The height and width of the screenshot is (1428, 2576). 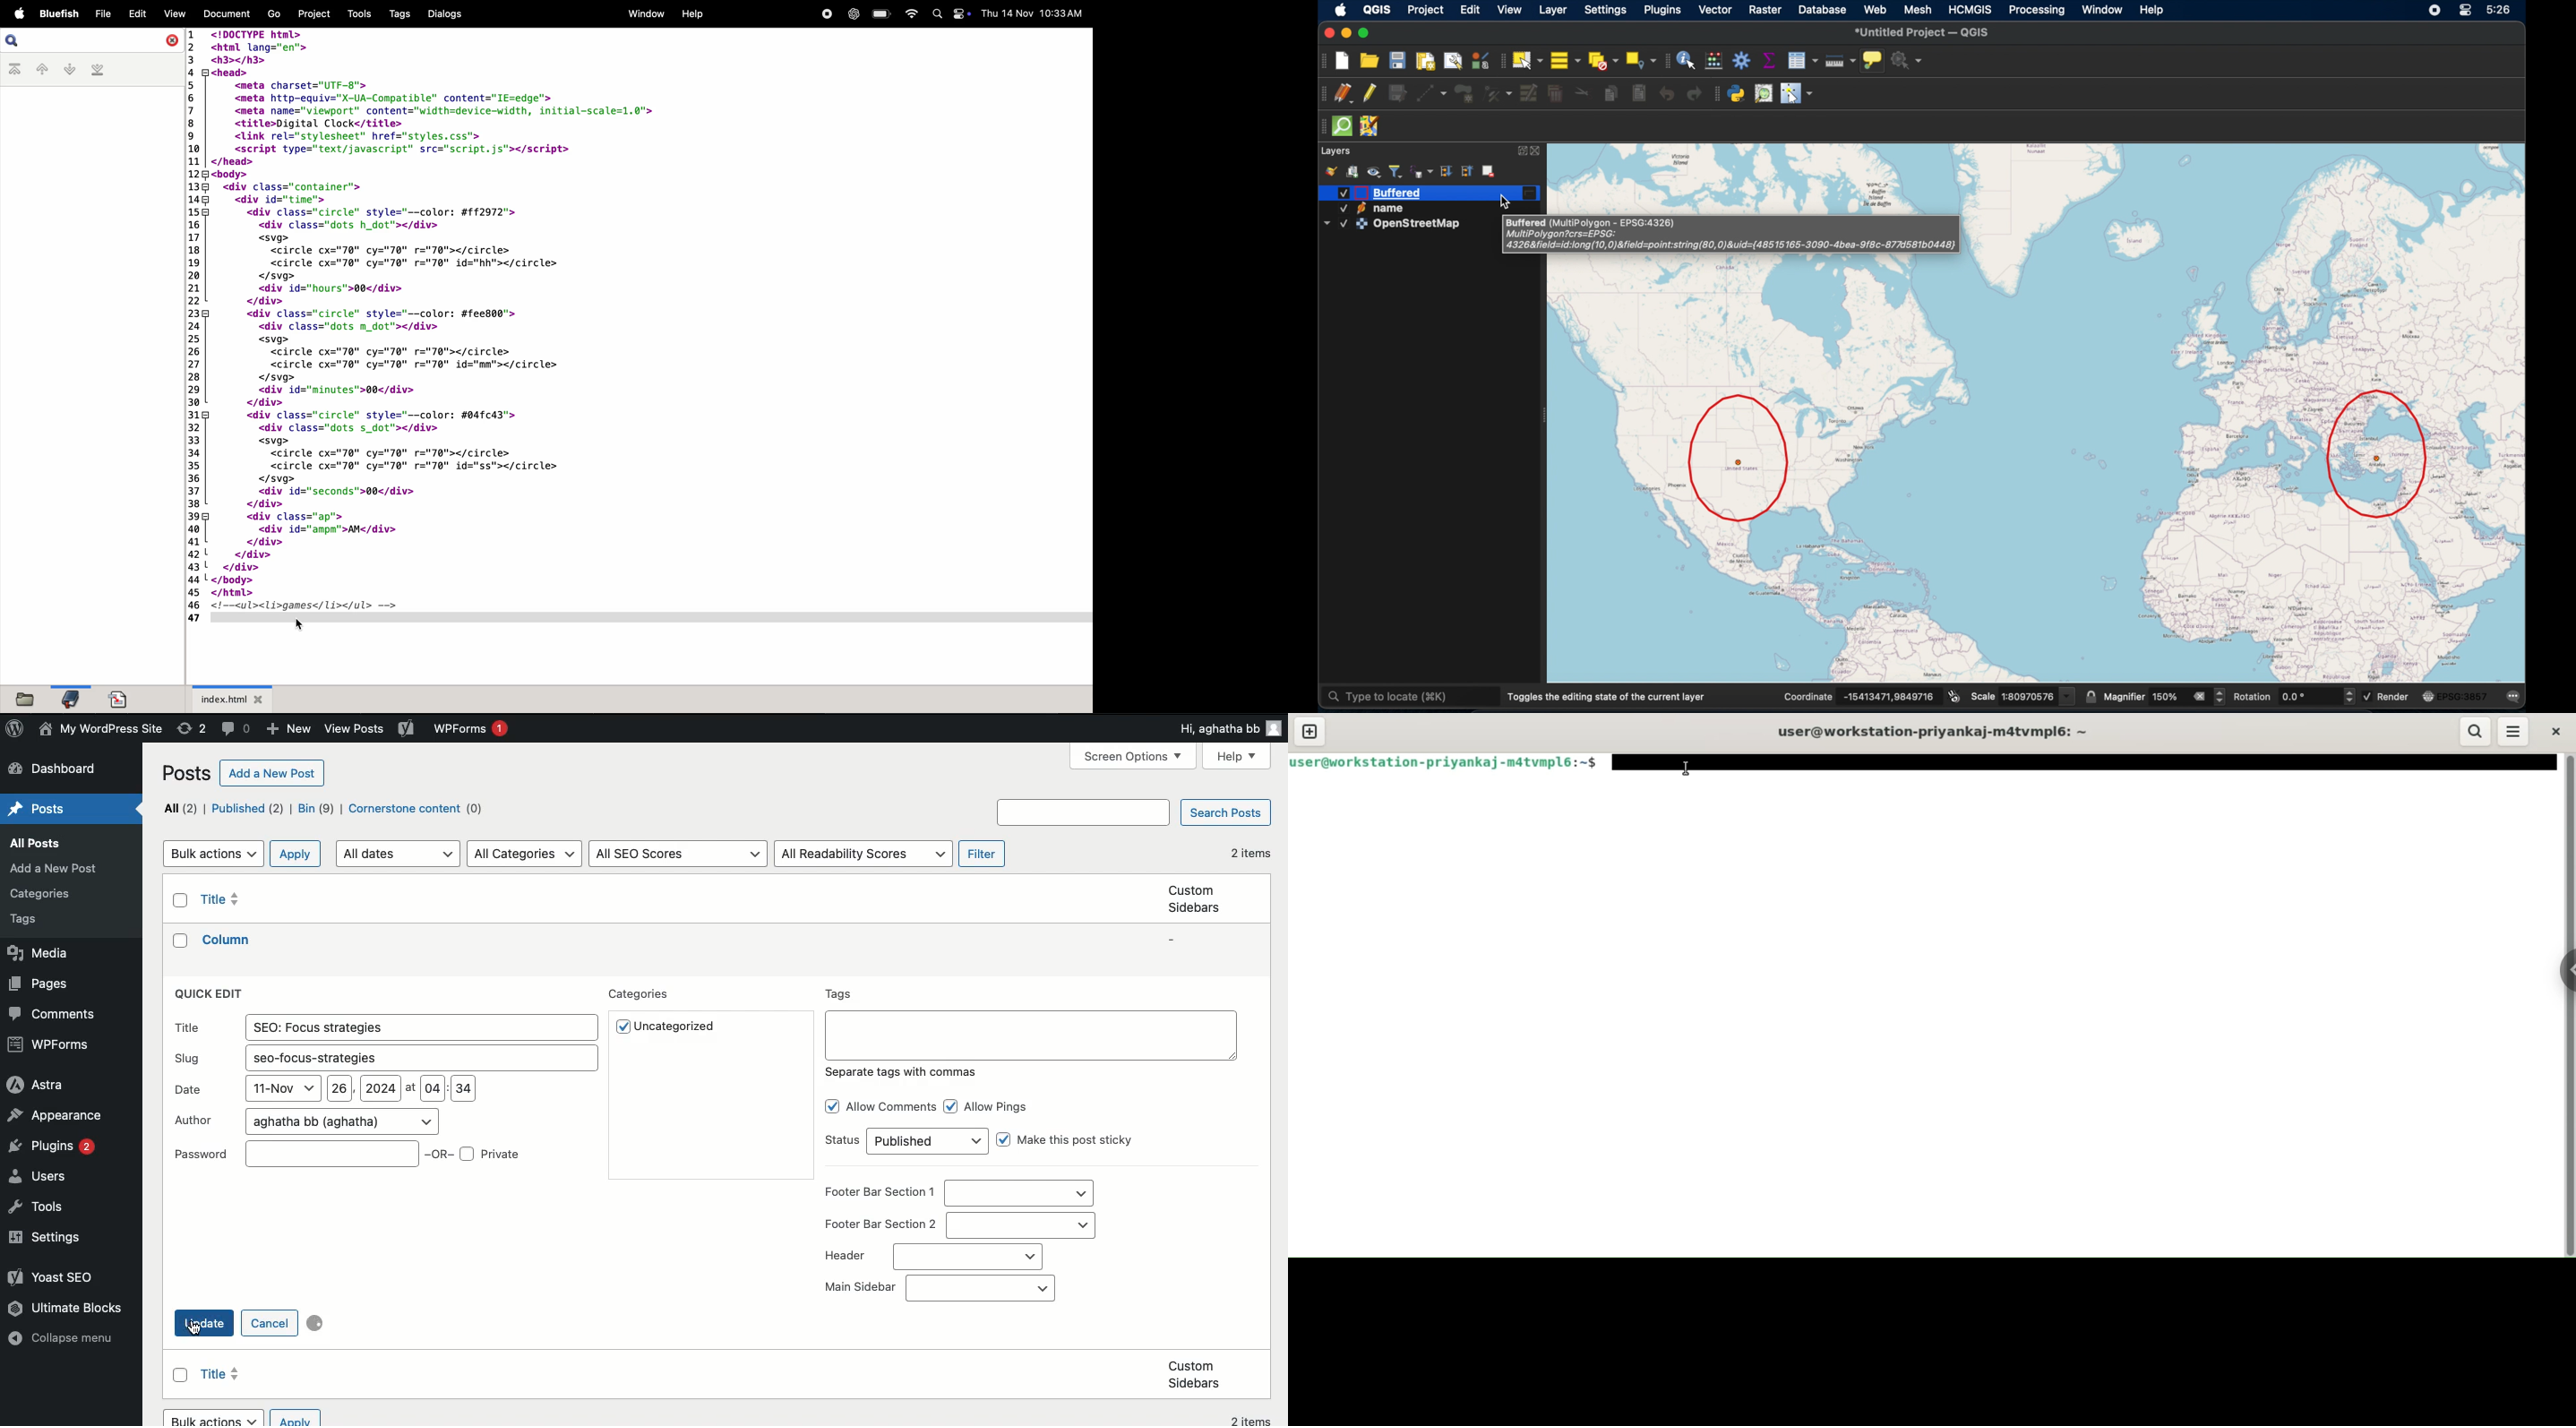 I want to click on Password , so click(x=331, y=1153).